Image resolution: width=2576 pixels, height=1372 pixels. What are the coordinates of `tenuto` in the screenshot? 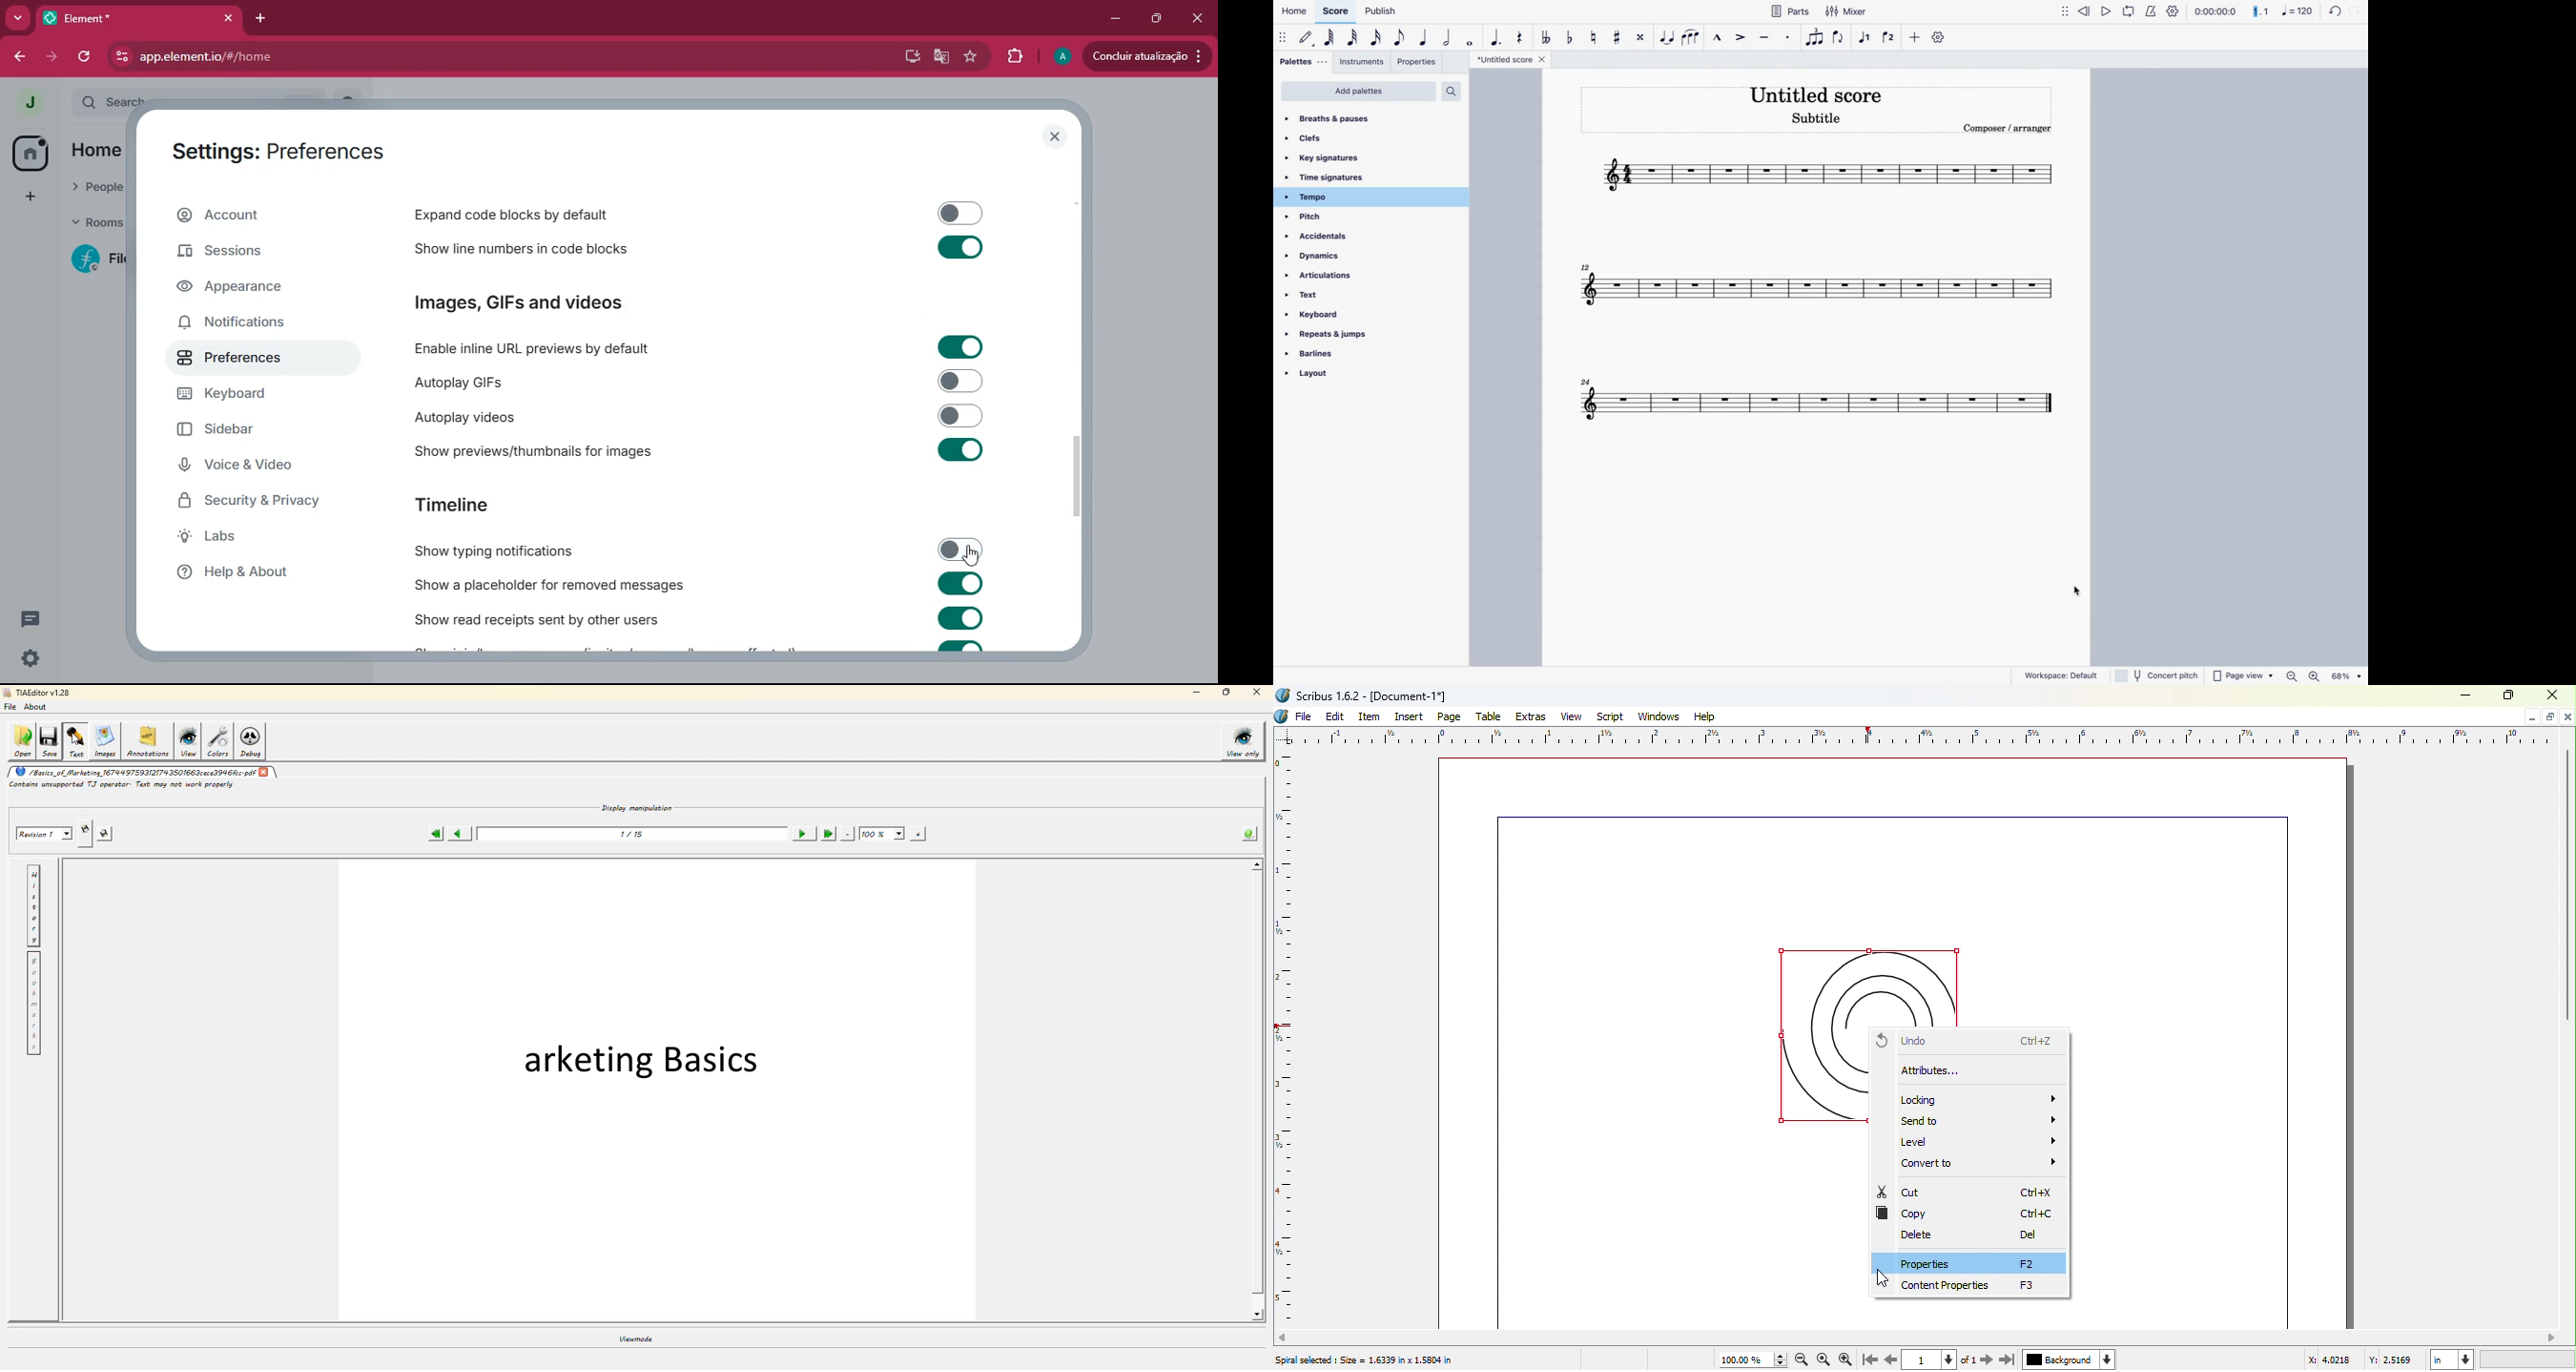 It's located at (1767, 38).